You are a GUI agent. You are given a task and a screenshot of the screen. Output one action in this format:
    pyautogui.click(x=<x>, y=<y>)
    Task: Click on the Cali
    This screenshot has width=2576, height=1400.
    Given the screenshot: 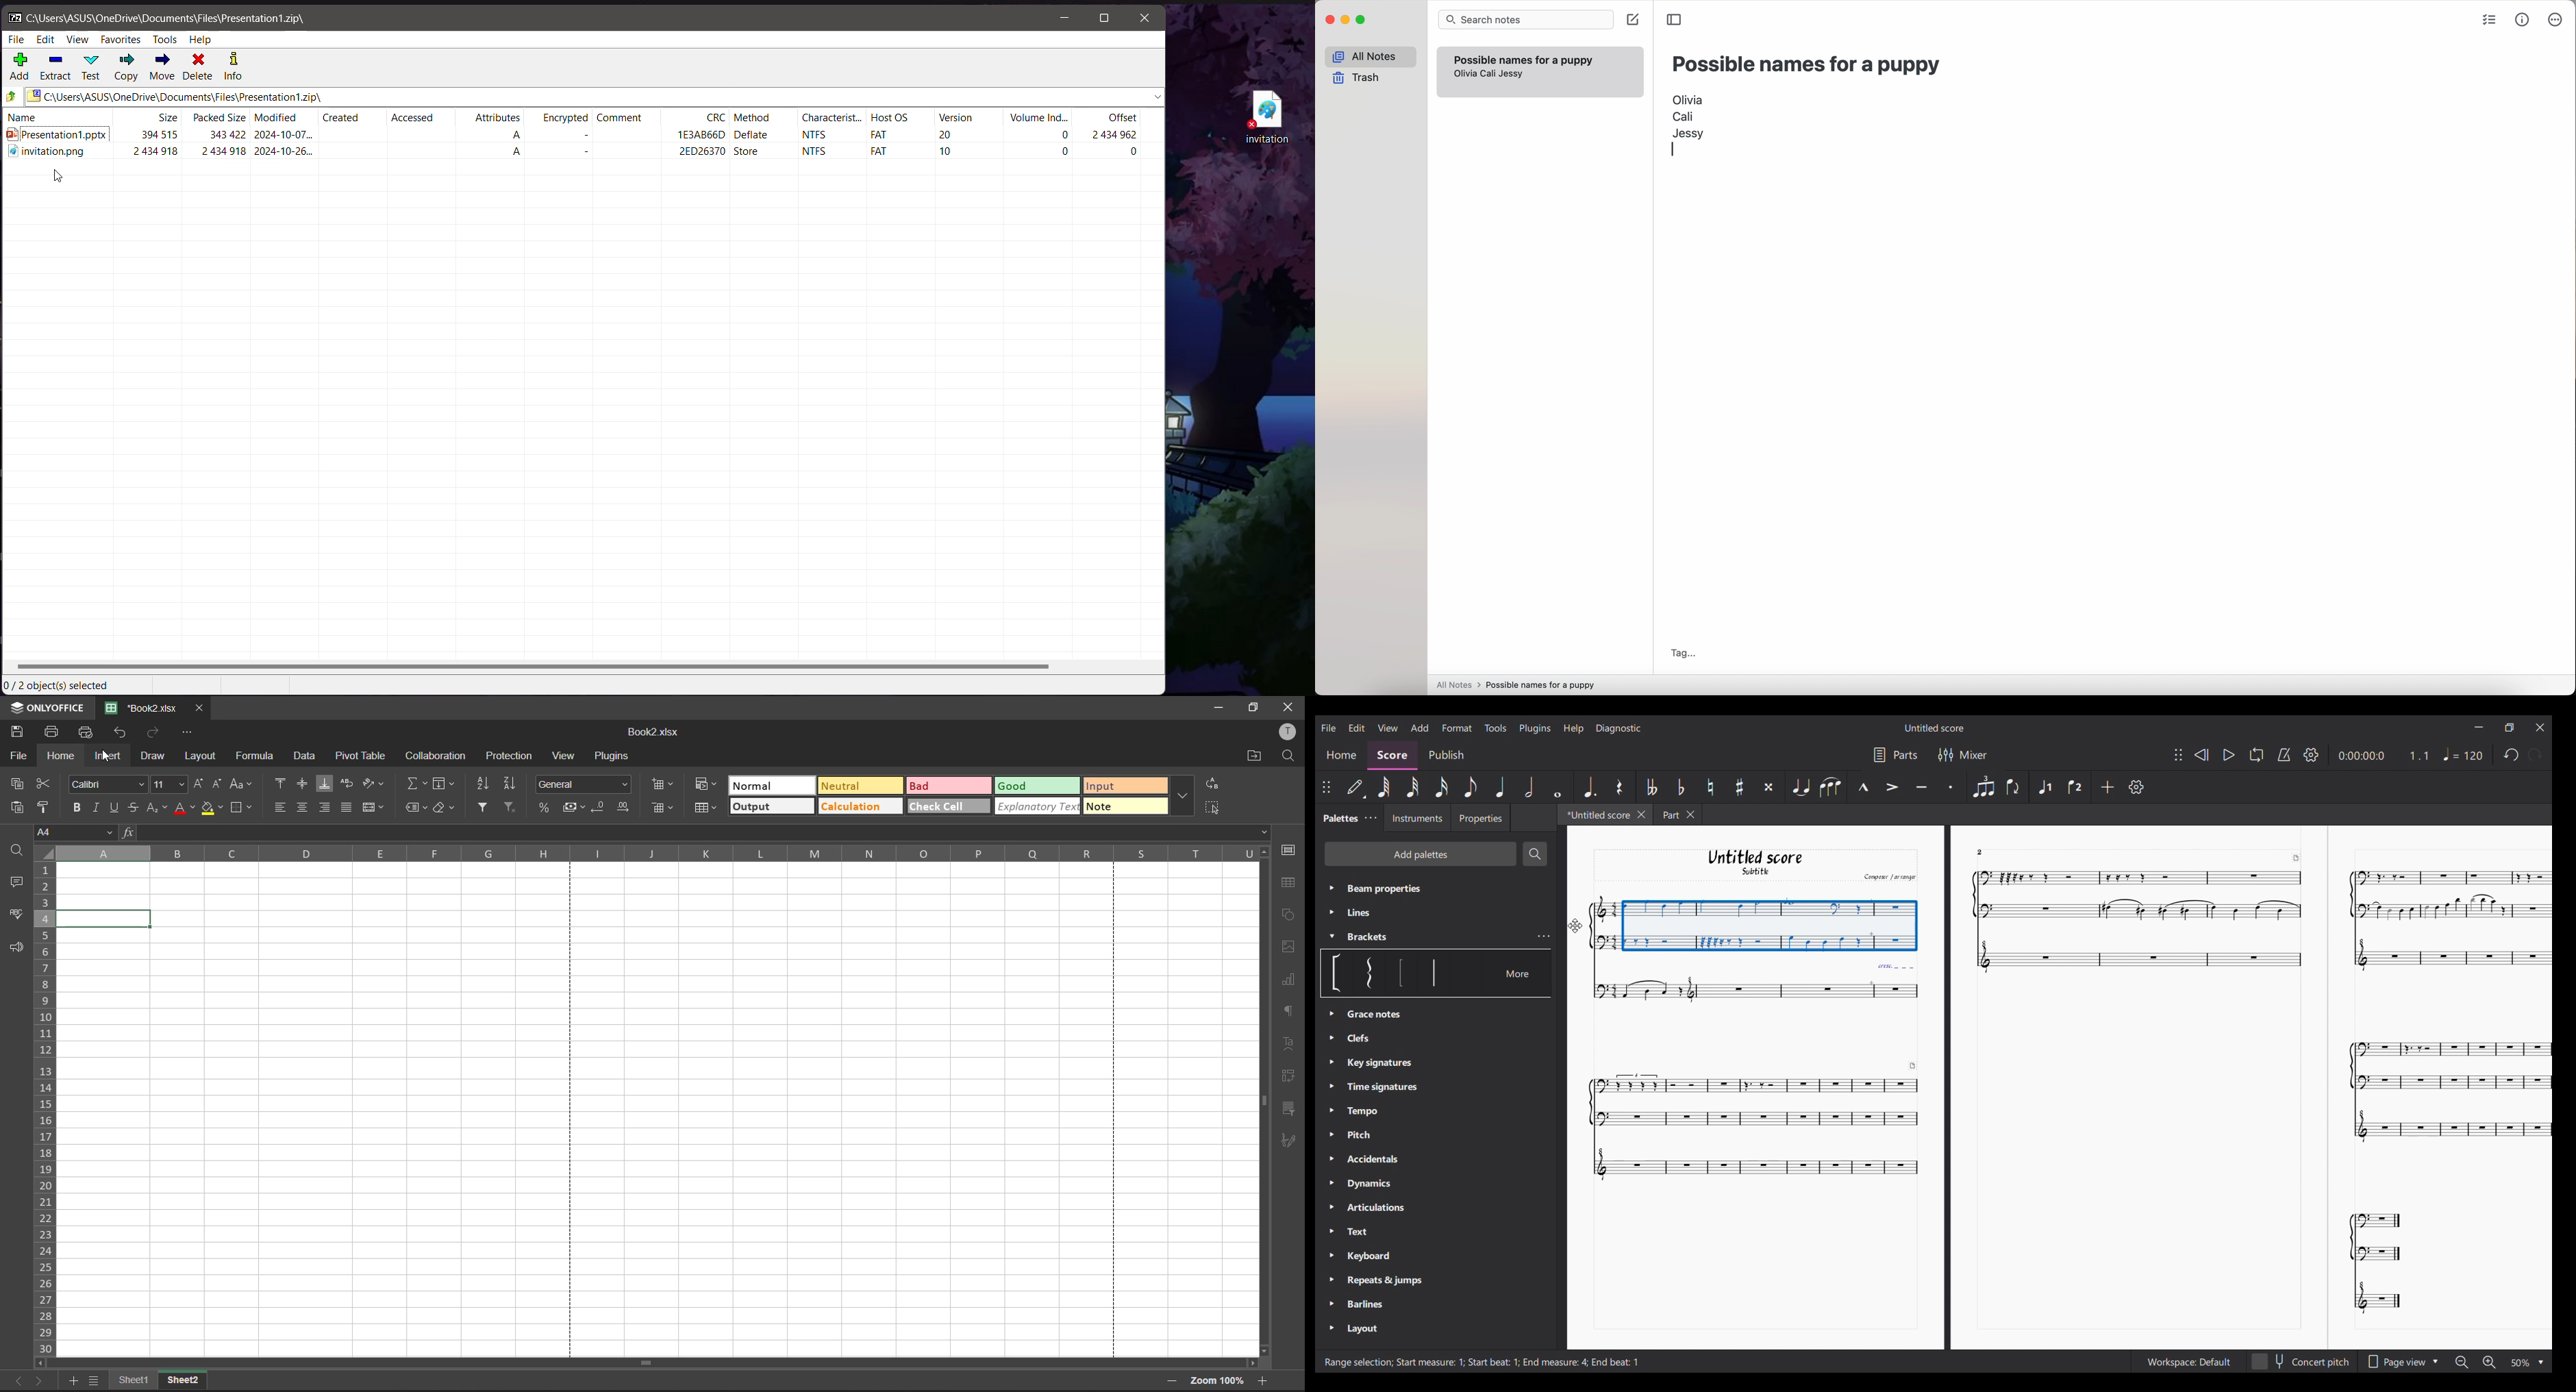 What is the action you would take?
    pyautogui.click(x=1492, y=75)
    